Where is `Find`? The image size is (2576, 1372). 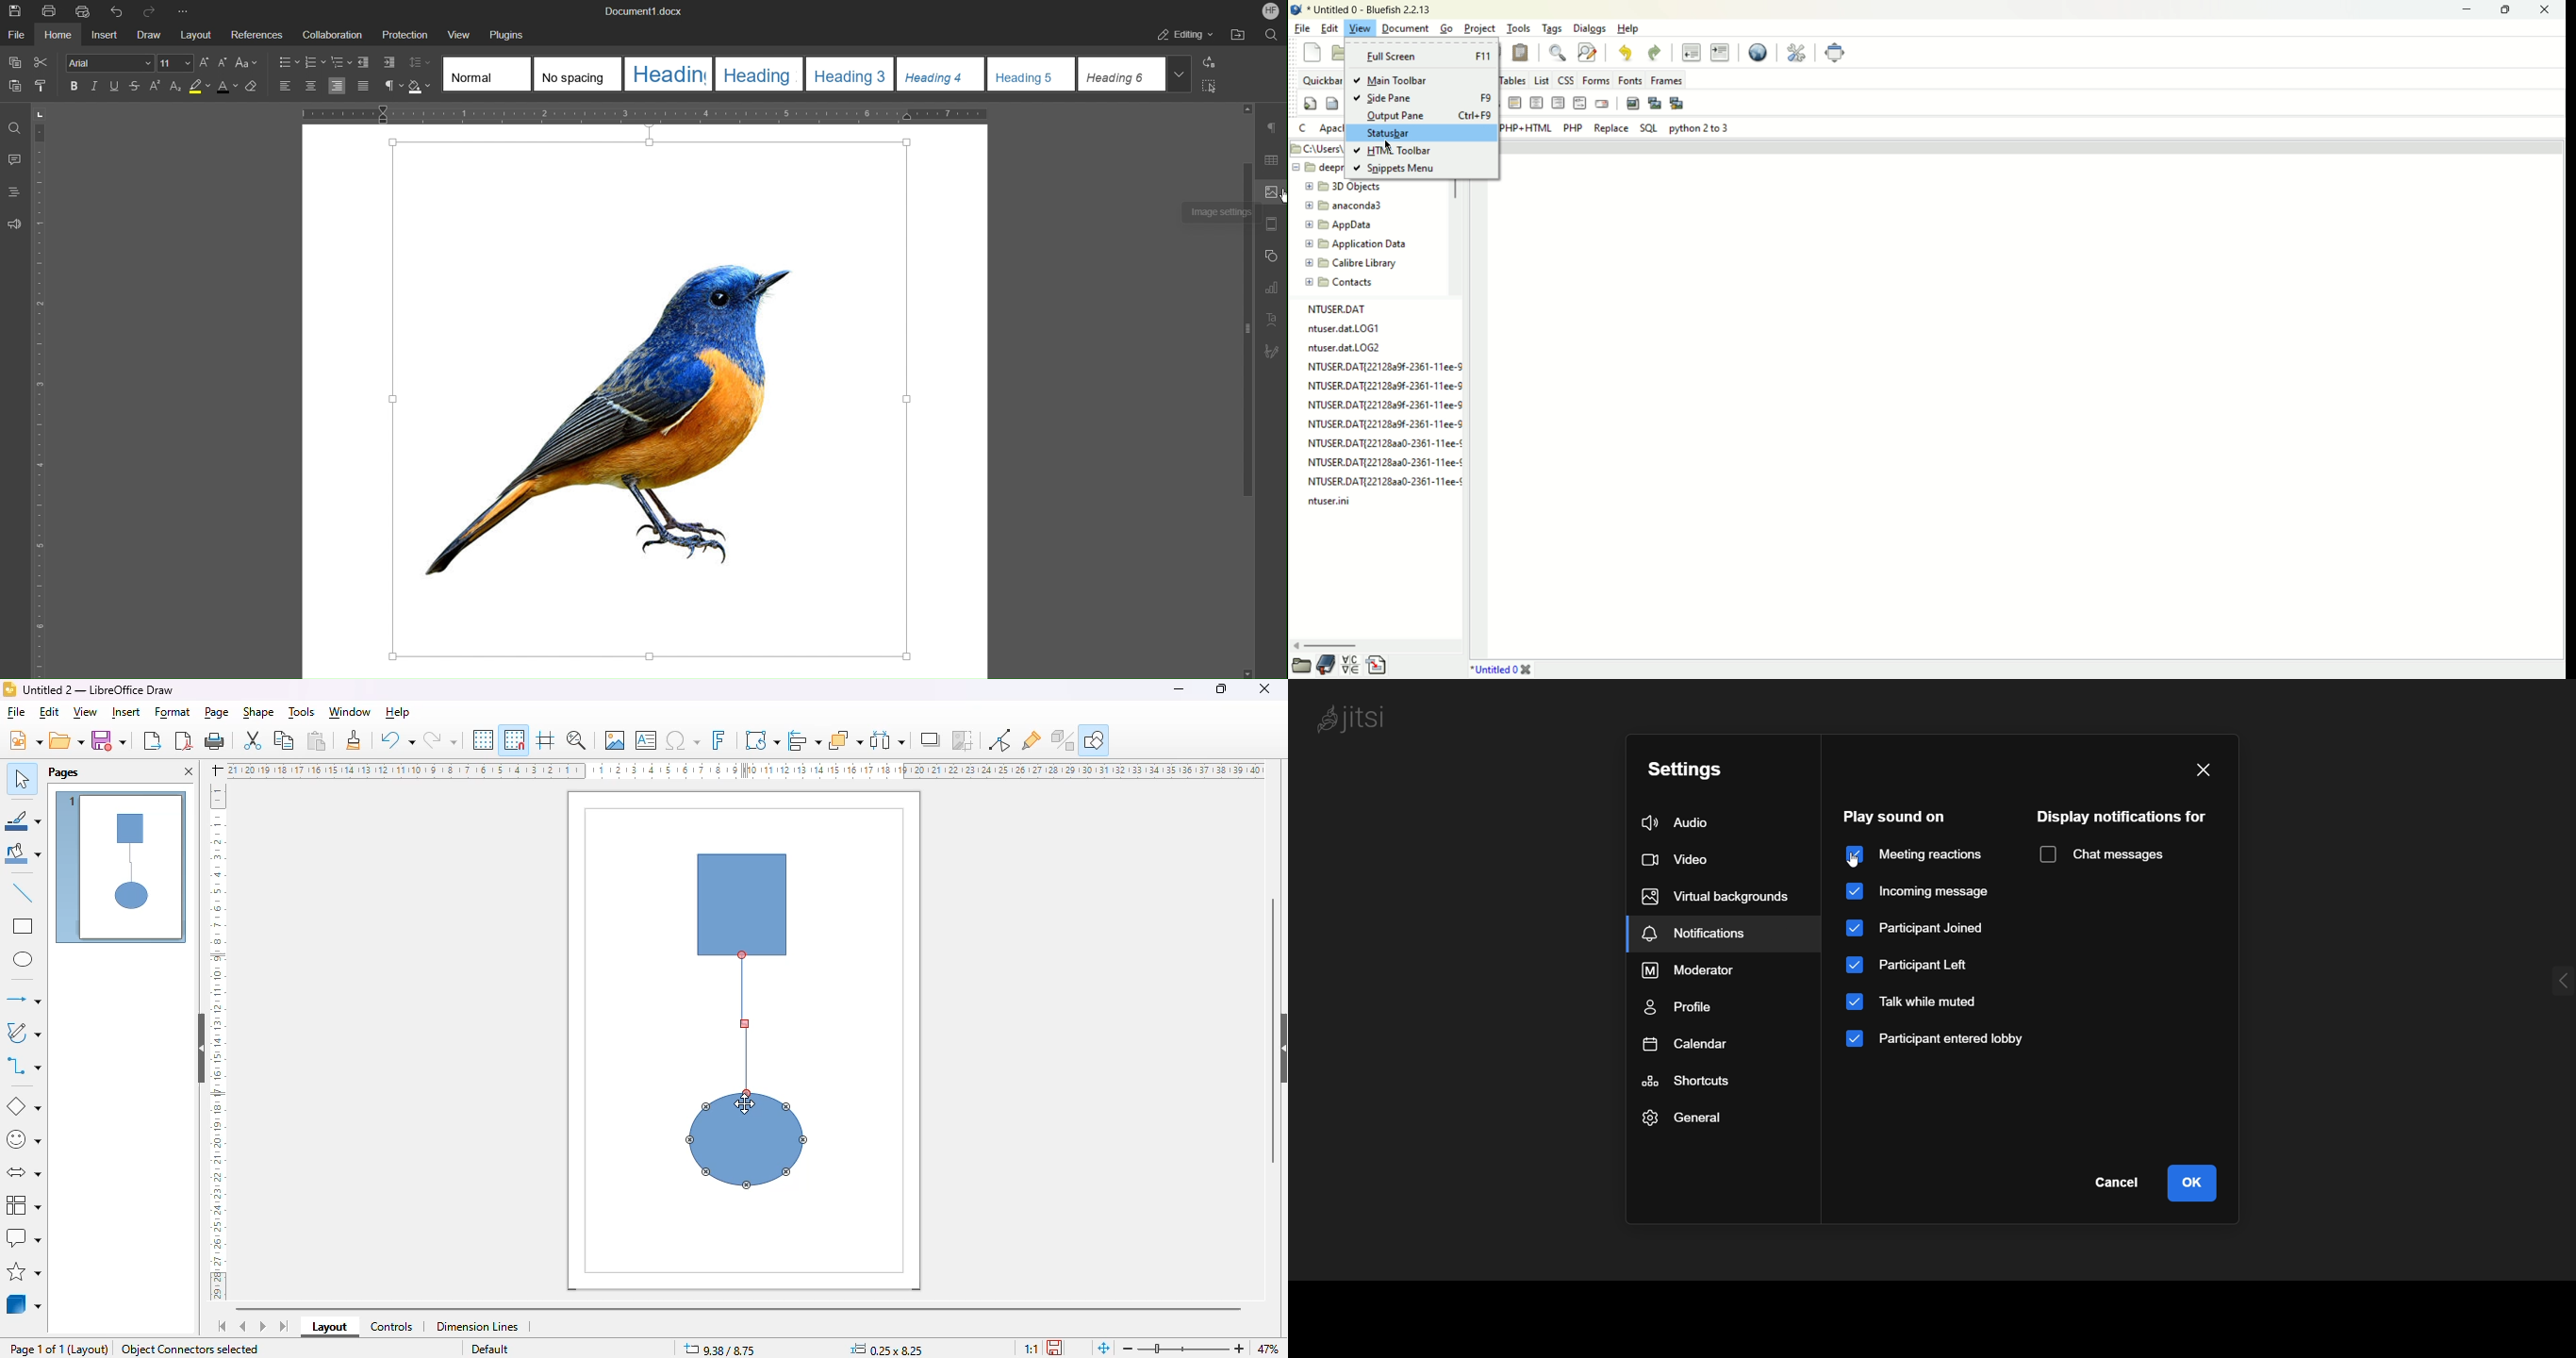 Find is located at coordinates (13, 128).